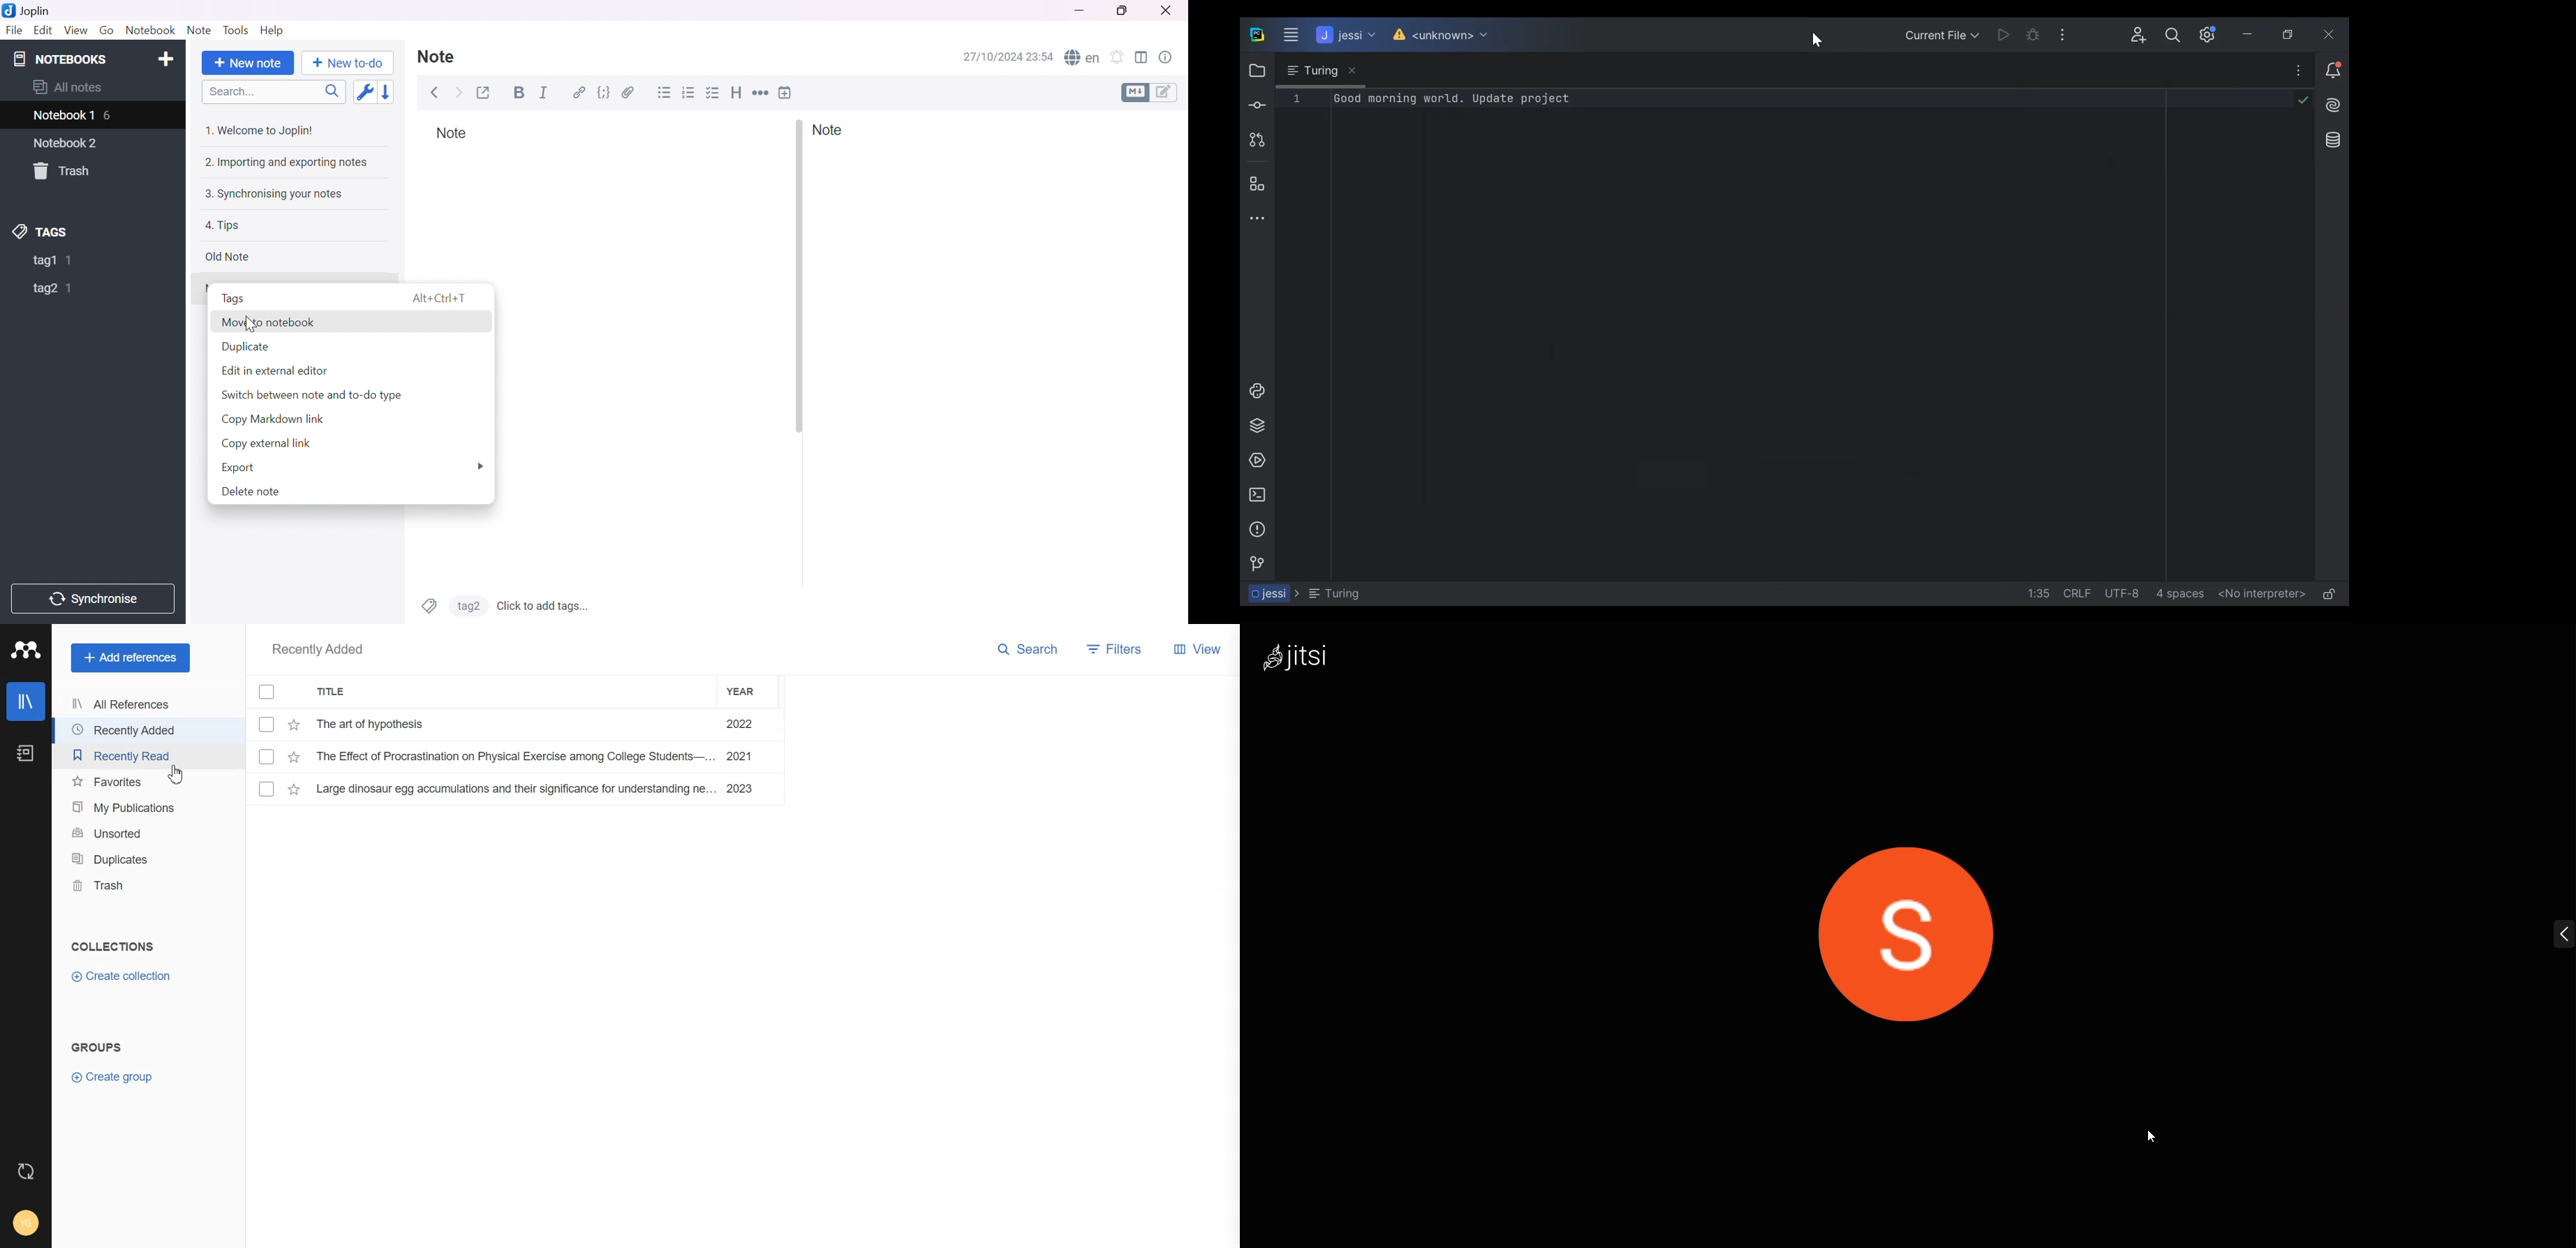 The width and height of the screenshot is (2576, 1260). Describe the element at coordinates (1144, 58) in the screenshot. I see `Toggle editor layout` at that location.